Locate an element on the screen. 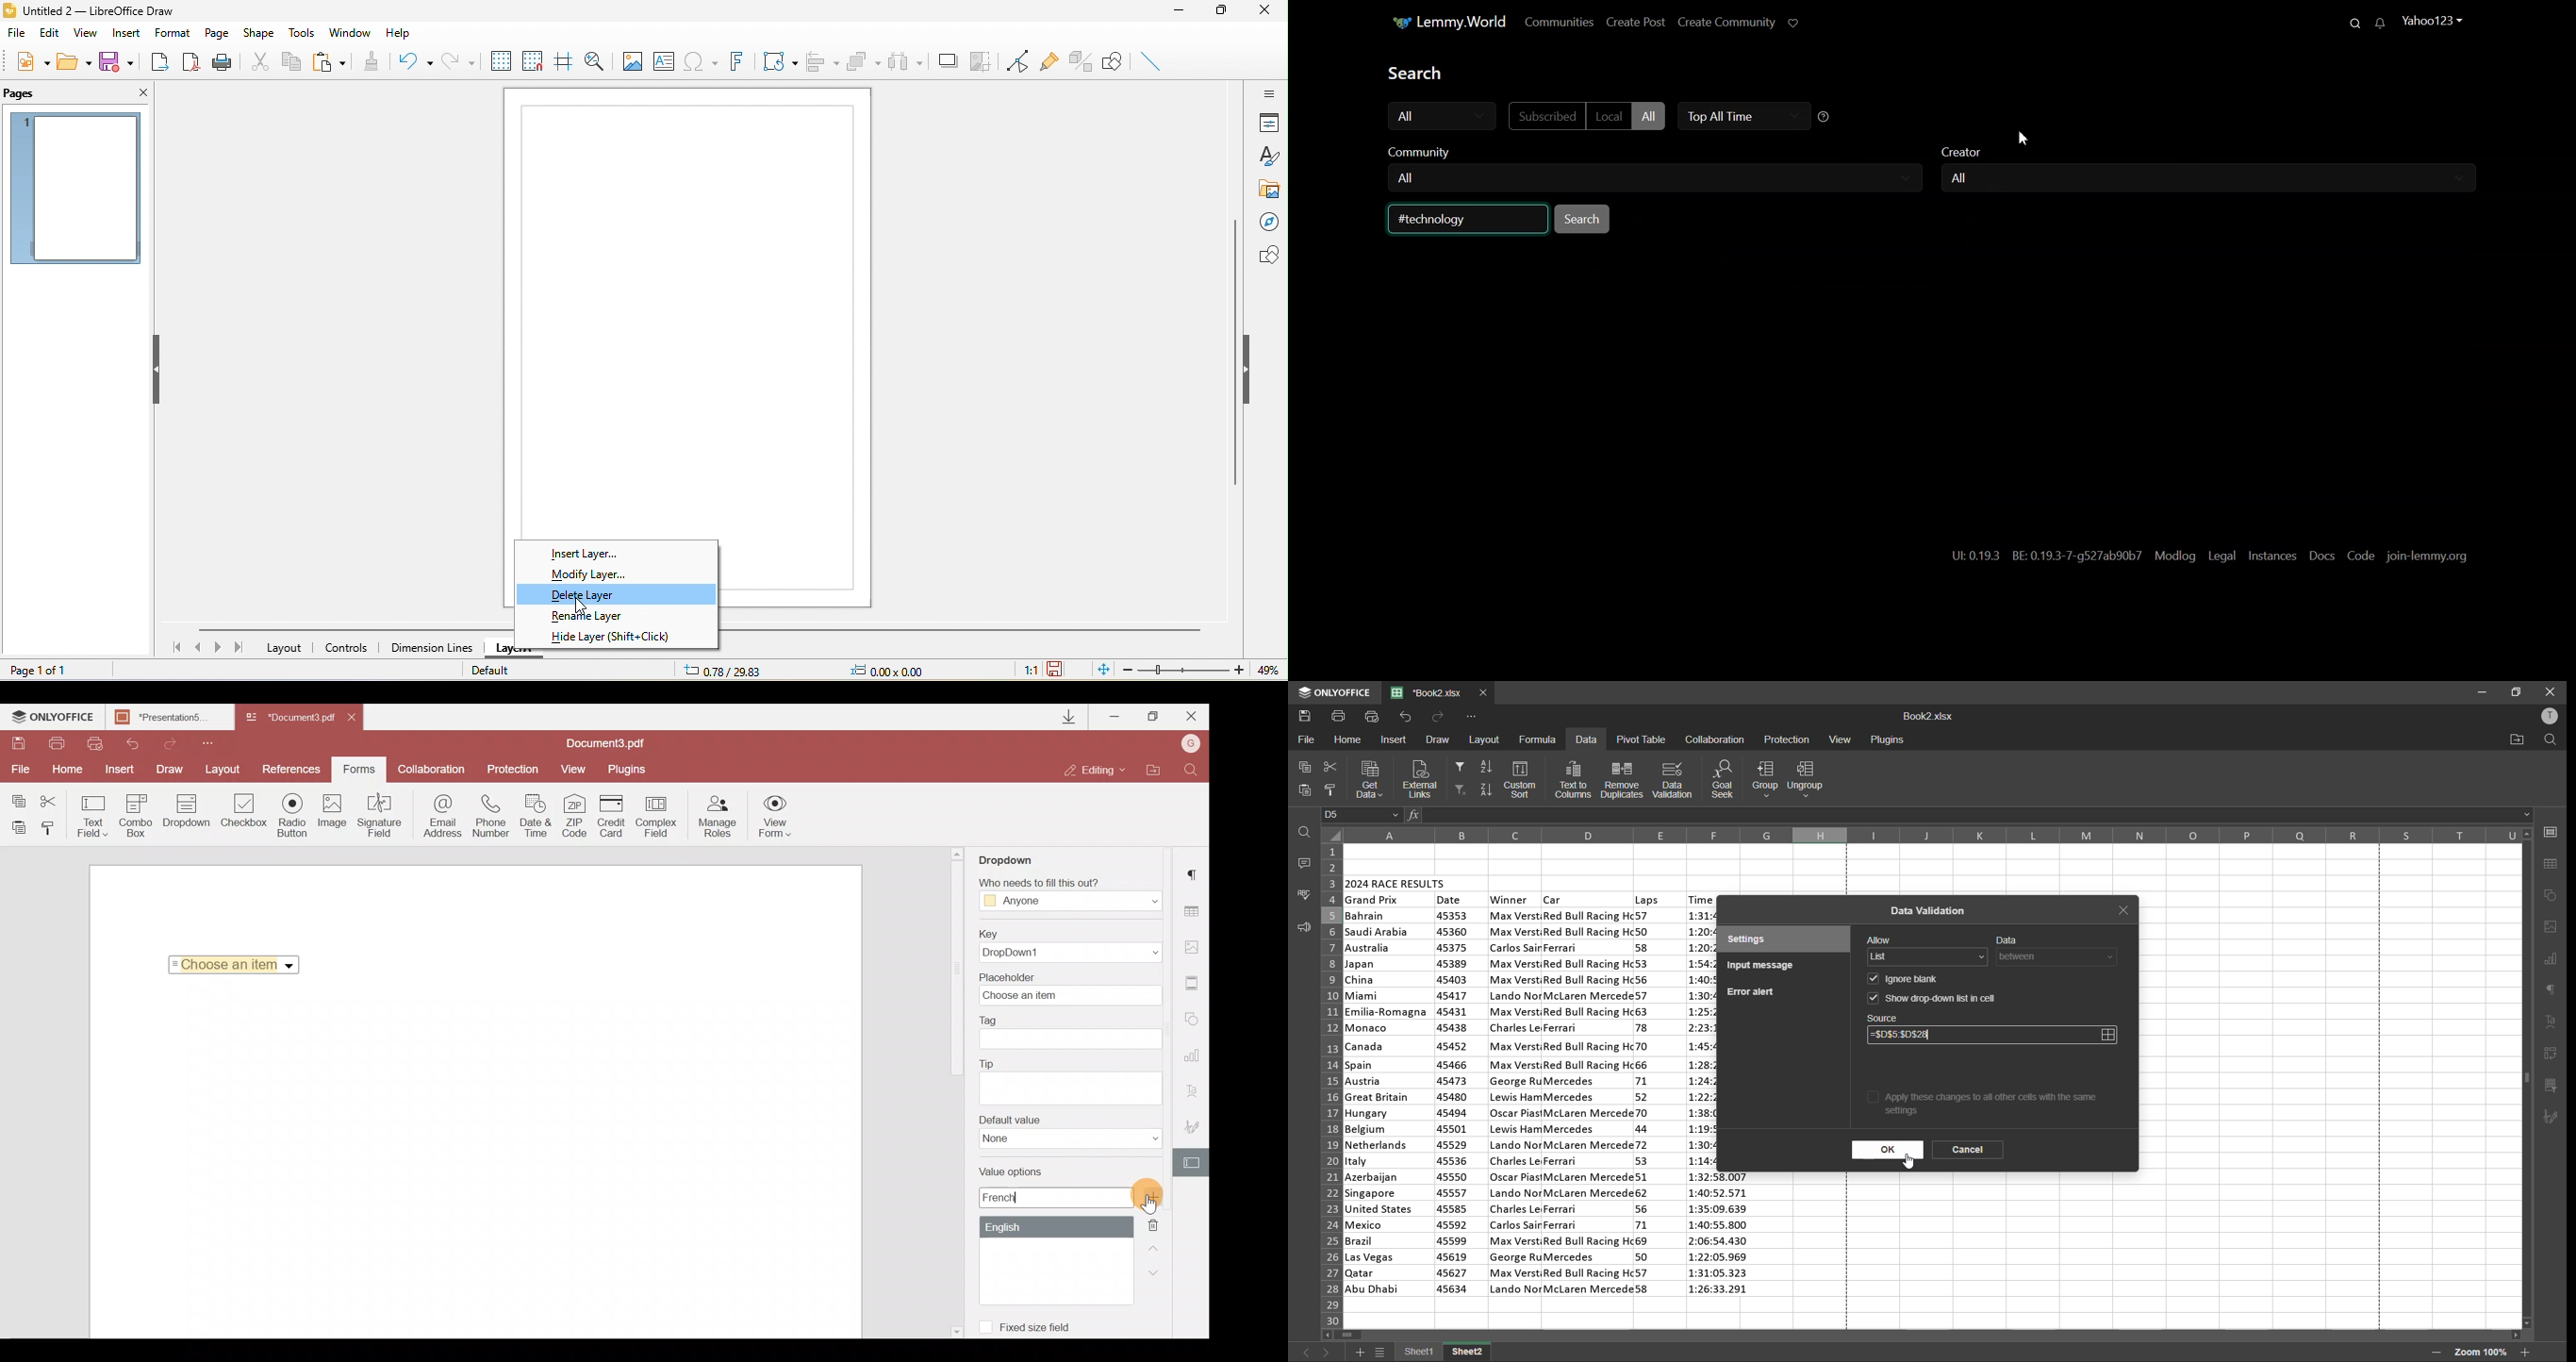 Image resolution: width=2576 pixels, height=1372 pixels. source updated is located at coordinates (1903, 1035).